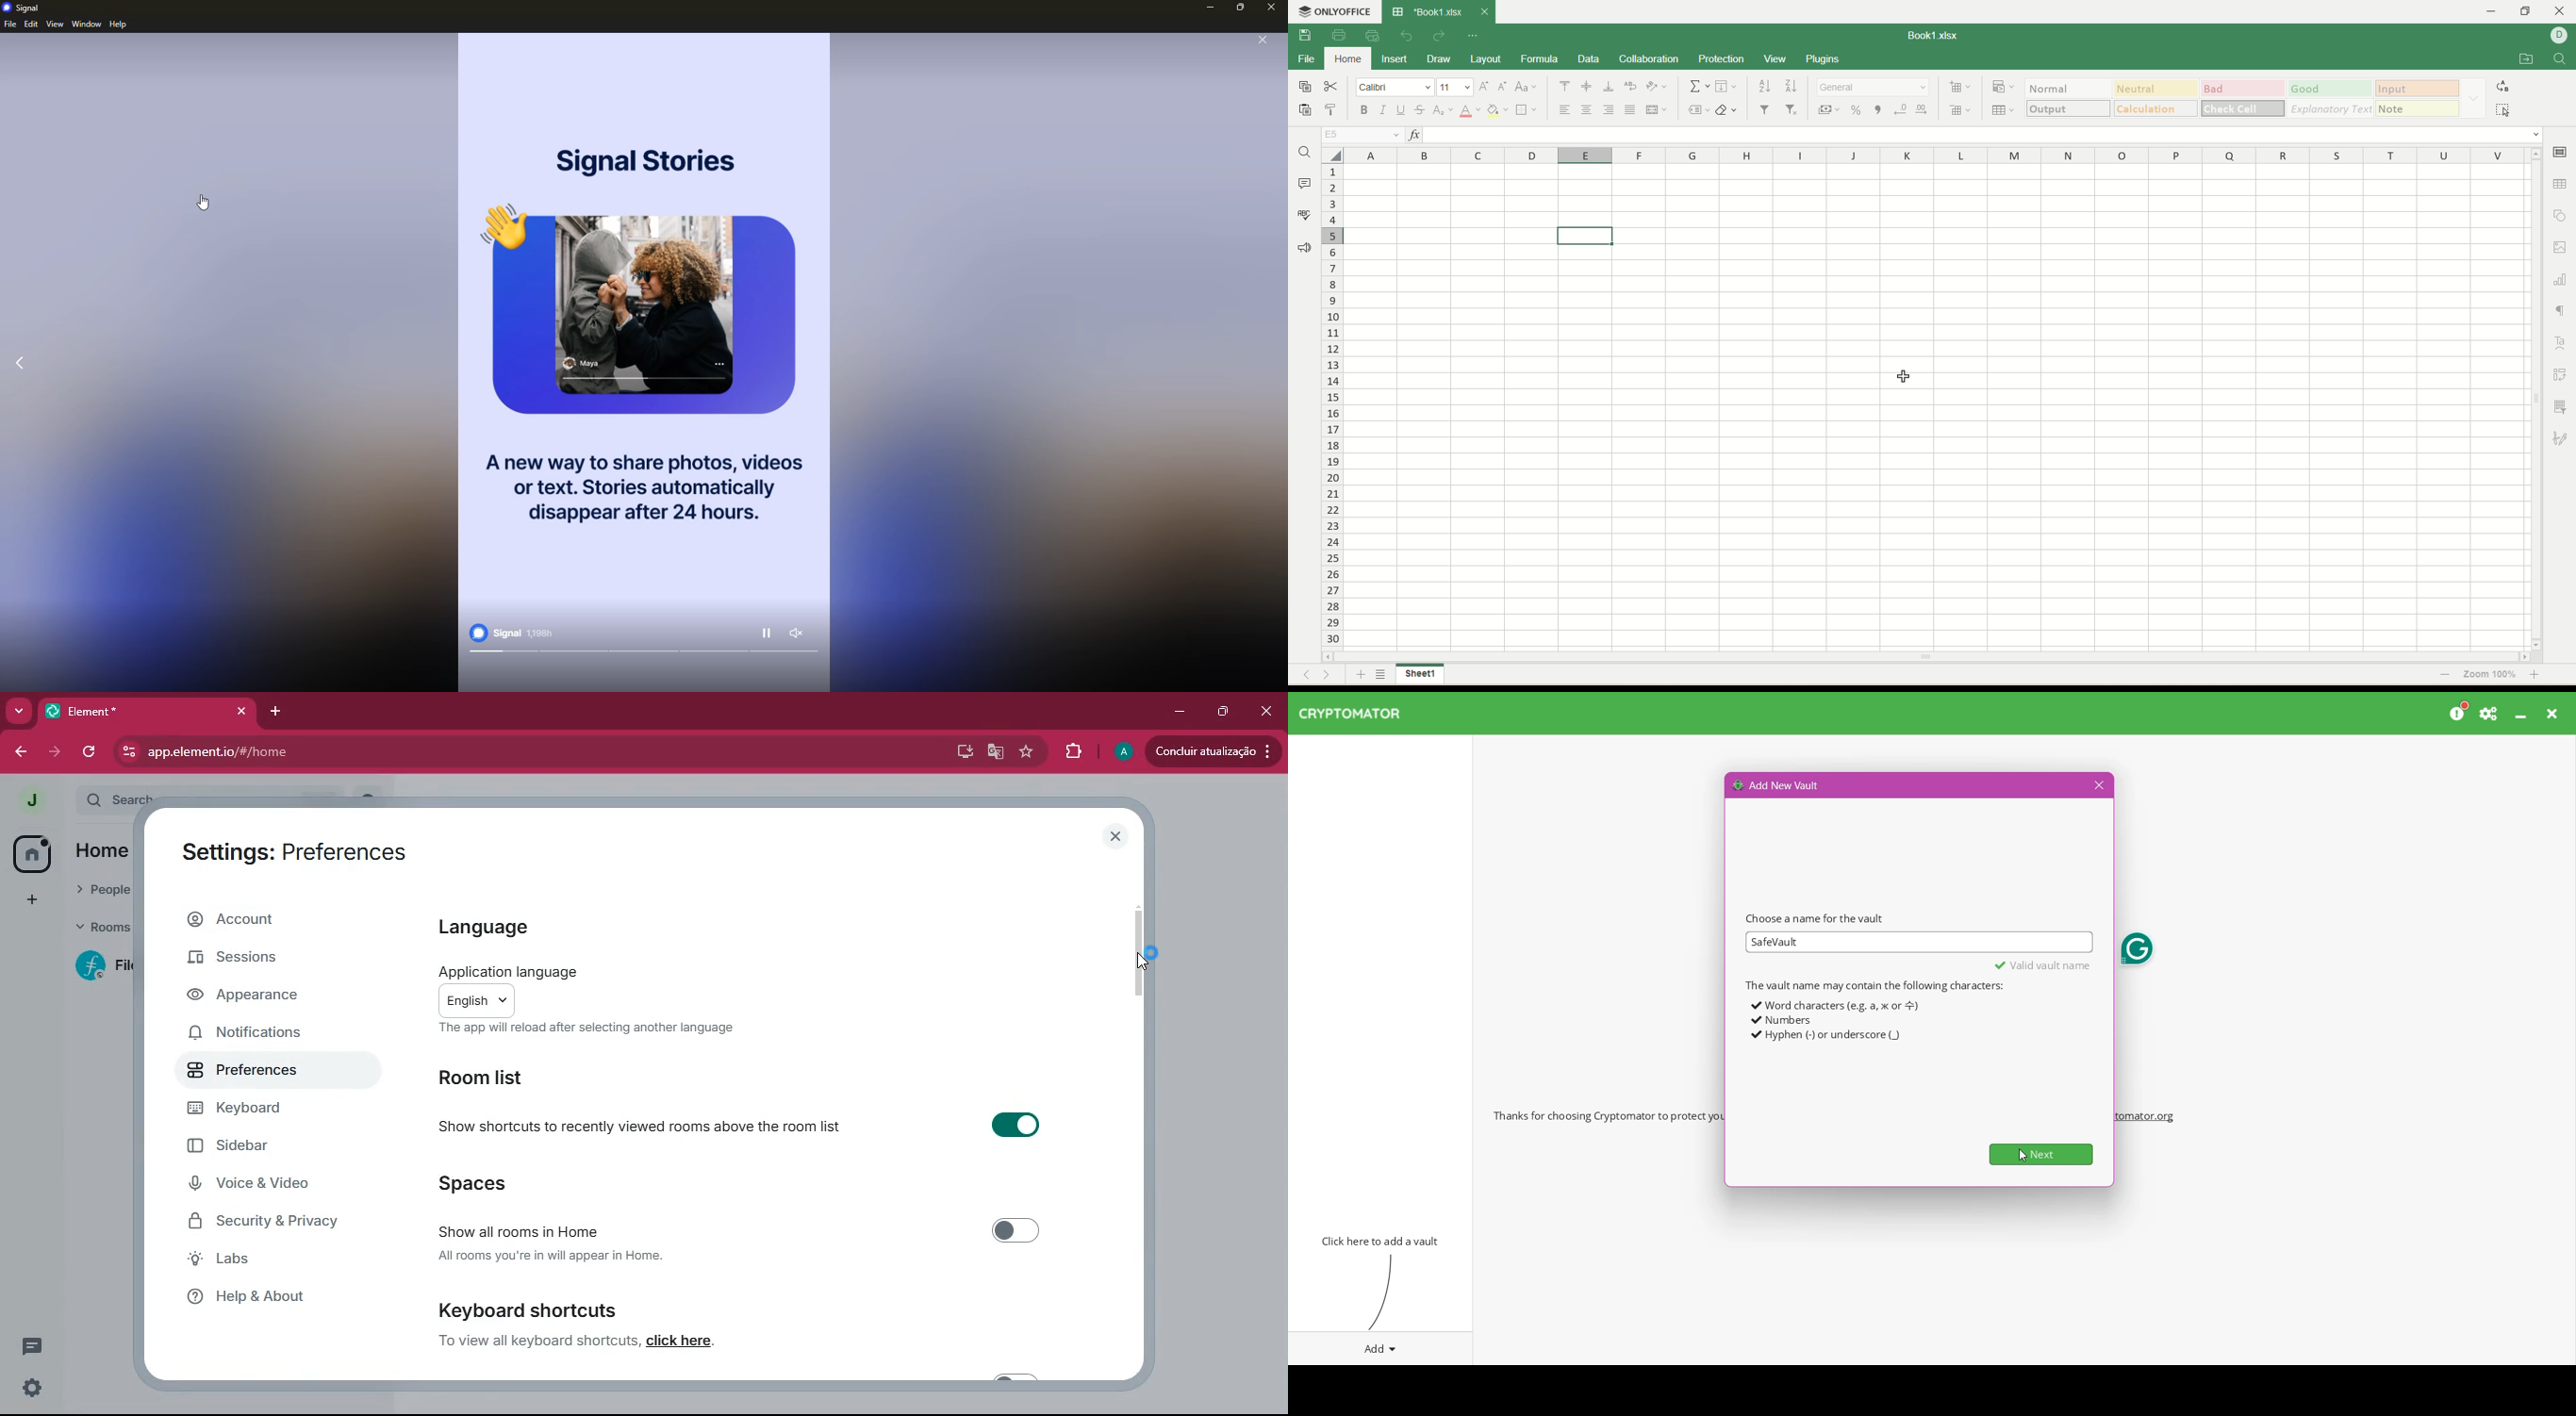 The image size is (2576, 1428). What do you see at coordinates (34, 801) in the screenshot?
I see `profile picture` at bounding box center [34, 801].